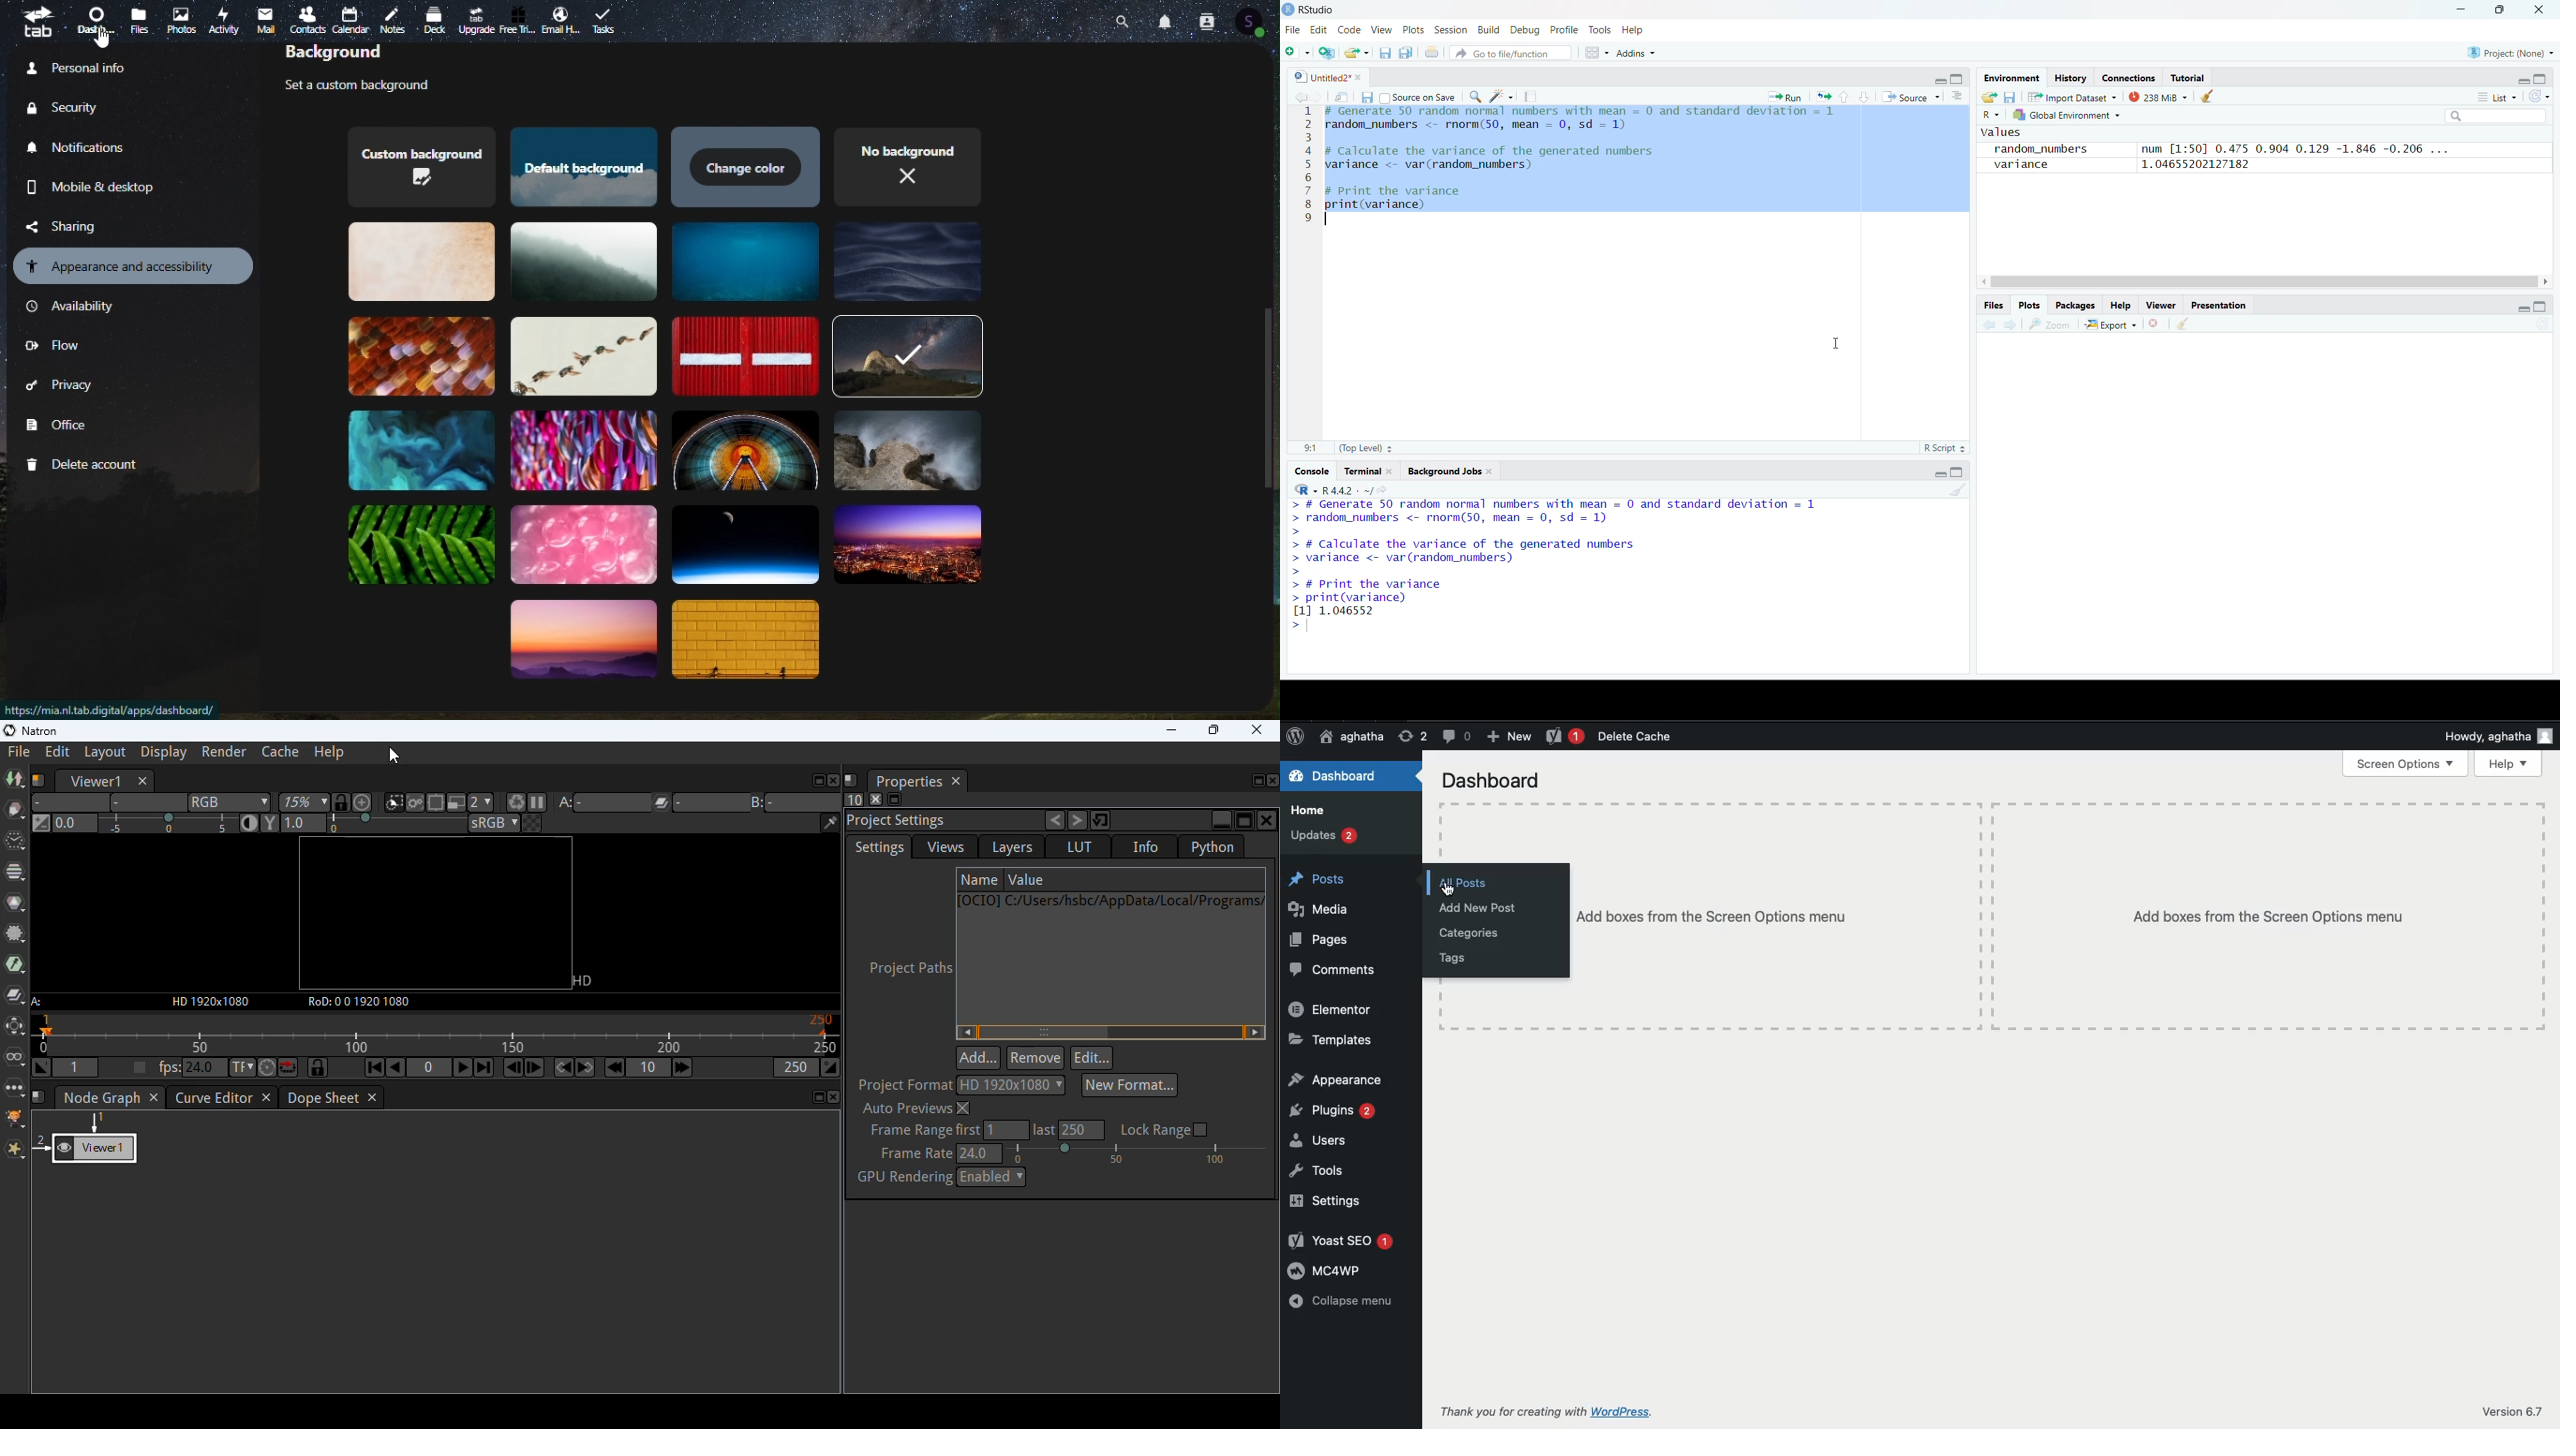 Image resolution: width=2576 pixels, height=1456 pixels. I want to click on Export, so click(2111, 325).